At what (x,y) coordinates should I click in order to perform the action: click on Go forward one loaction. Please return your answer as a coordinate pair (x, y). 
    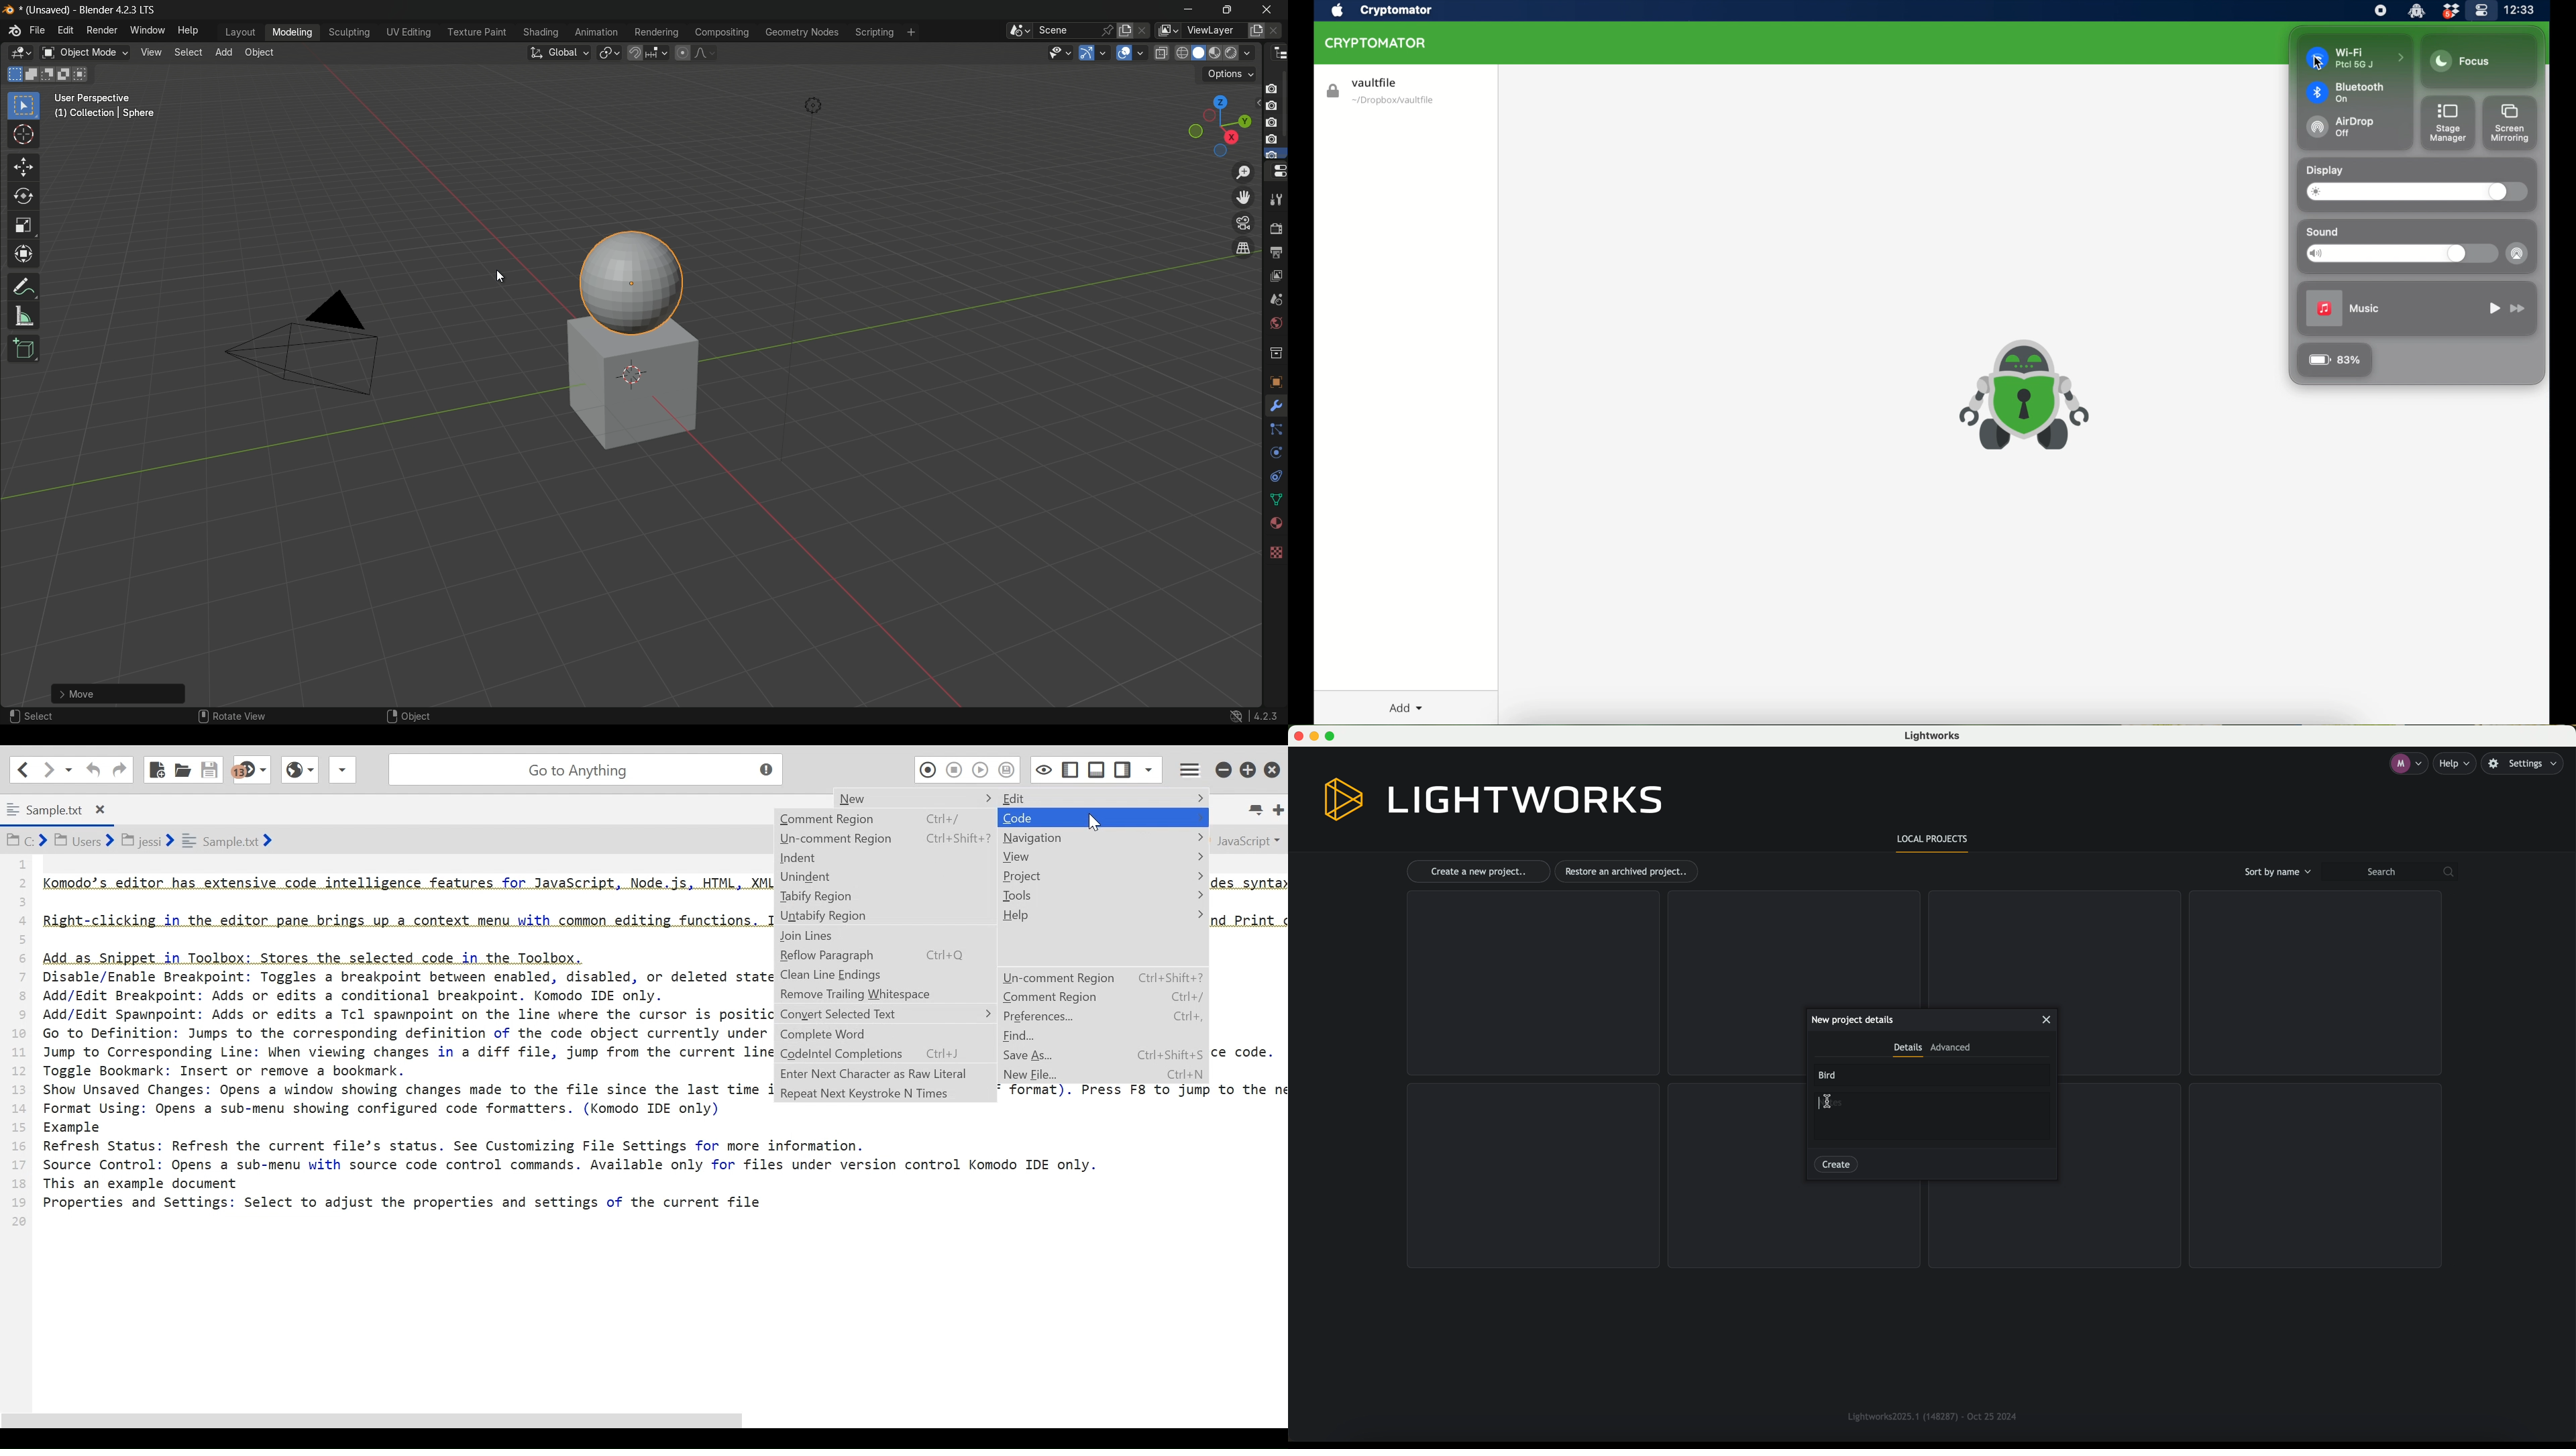
    Looking at the image, I should click on (48, 769).